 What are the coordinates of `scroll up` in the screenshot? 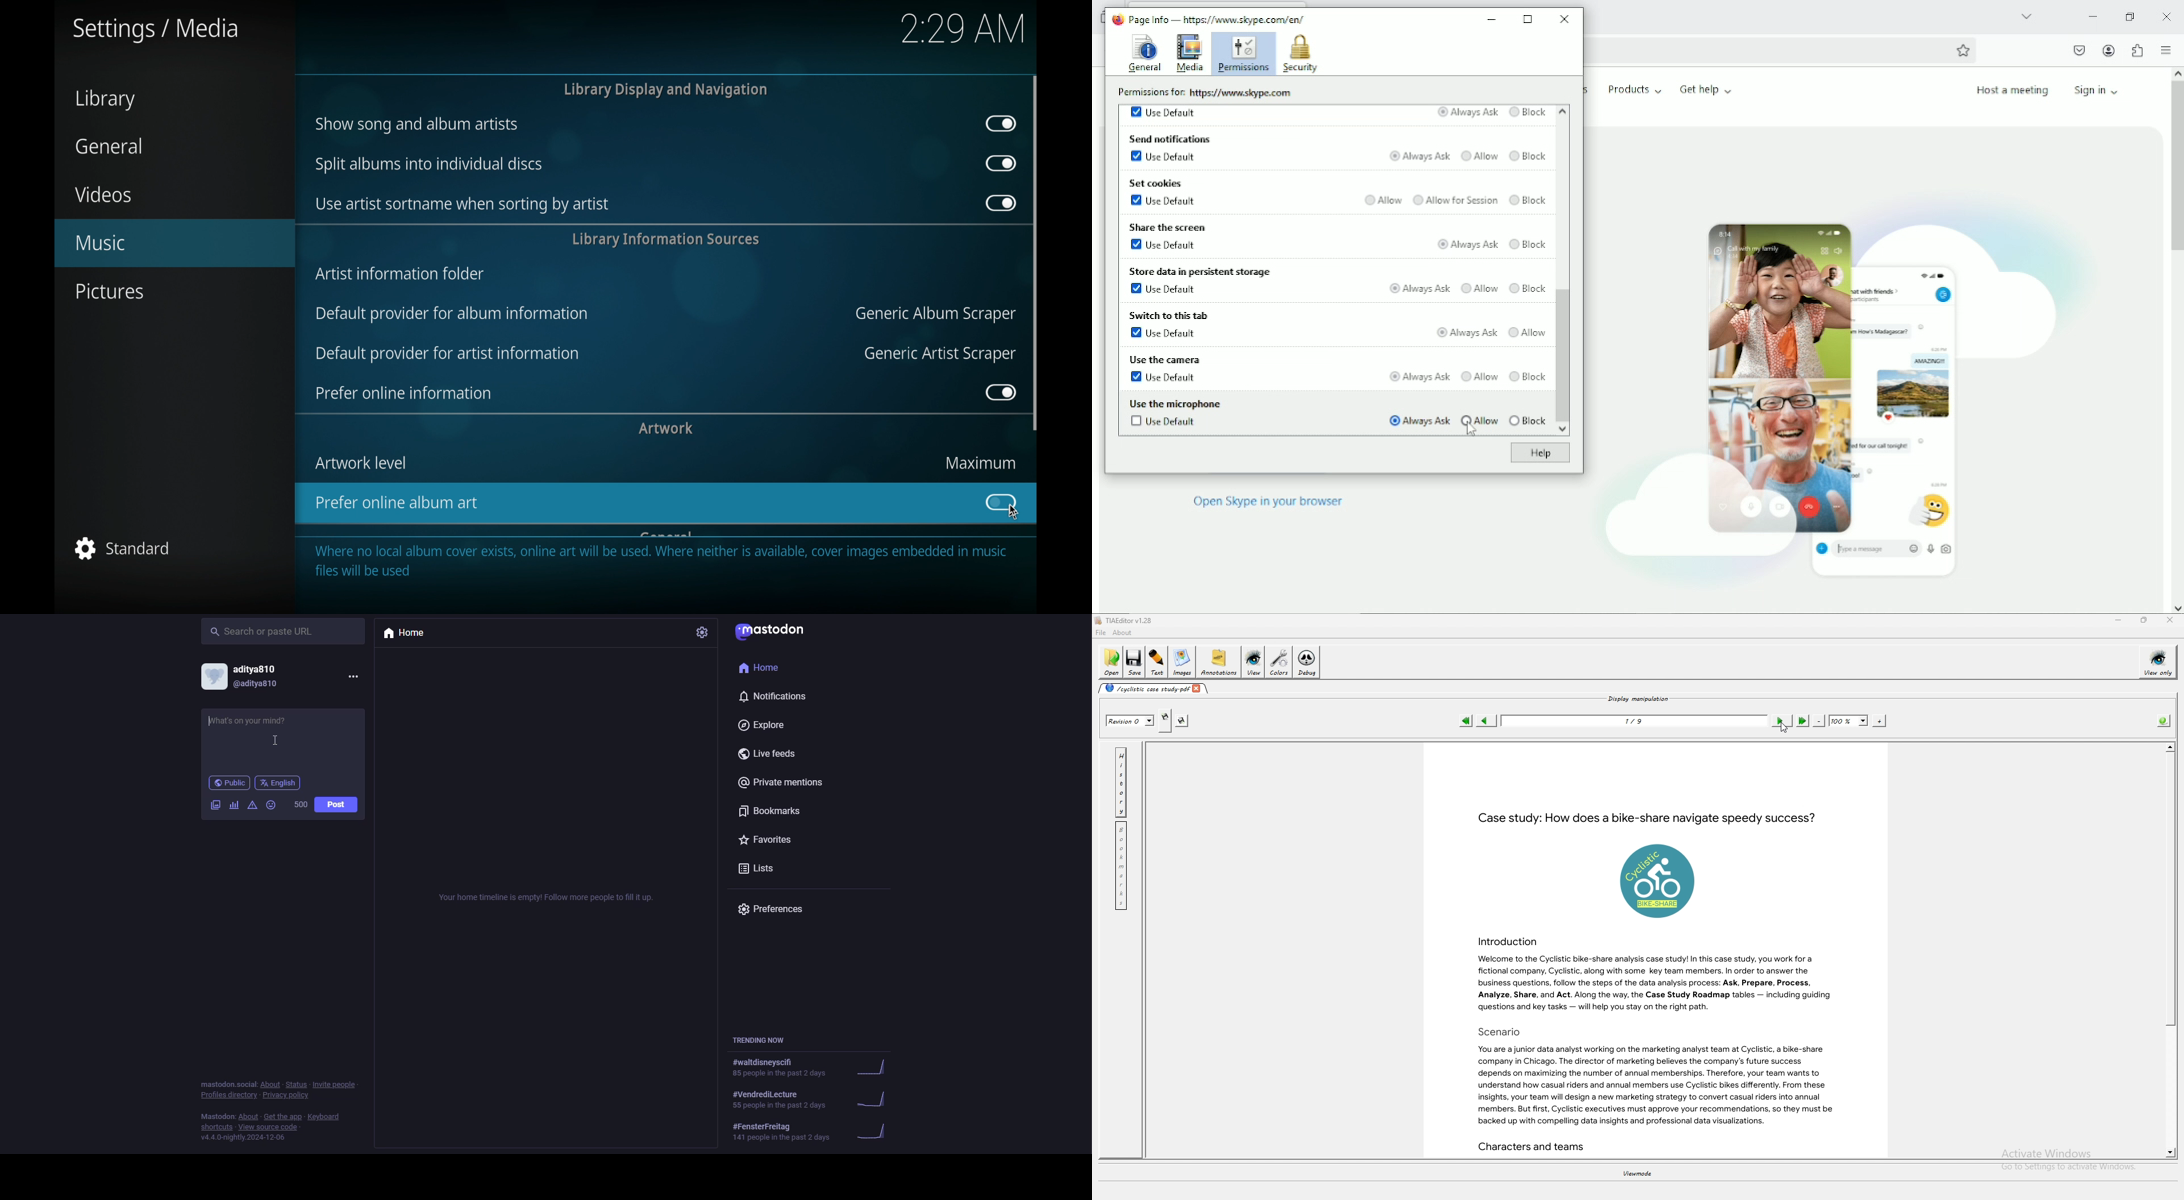 It's located at (2170, 747).